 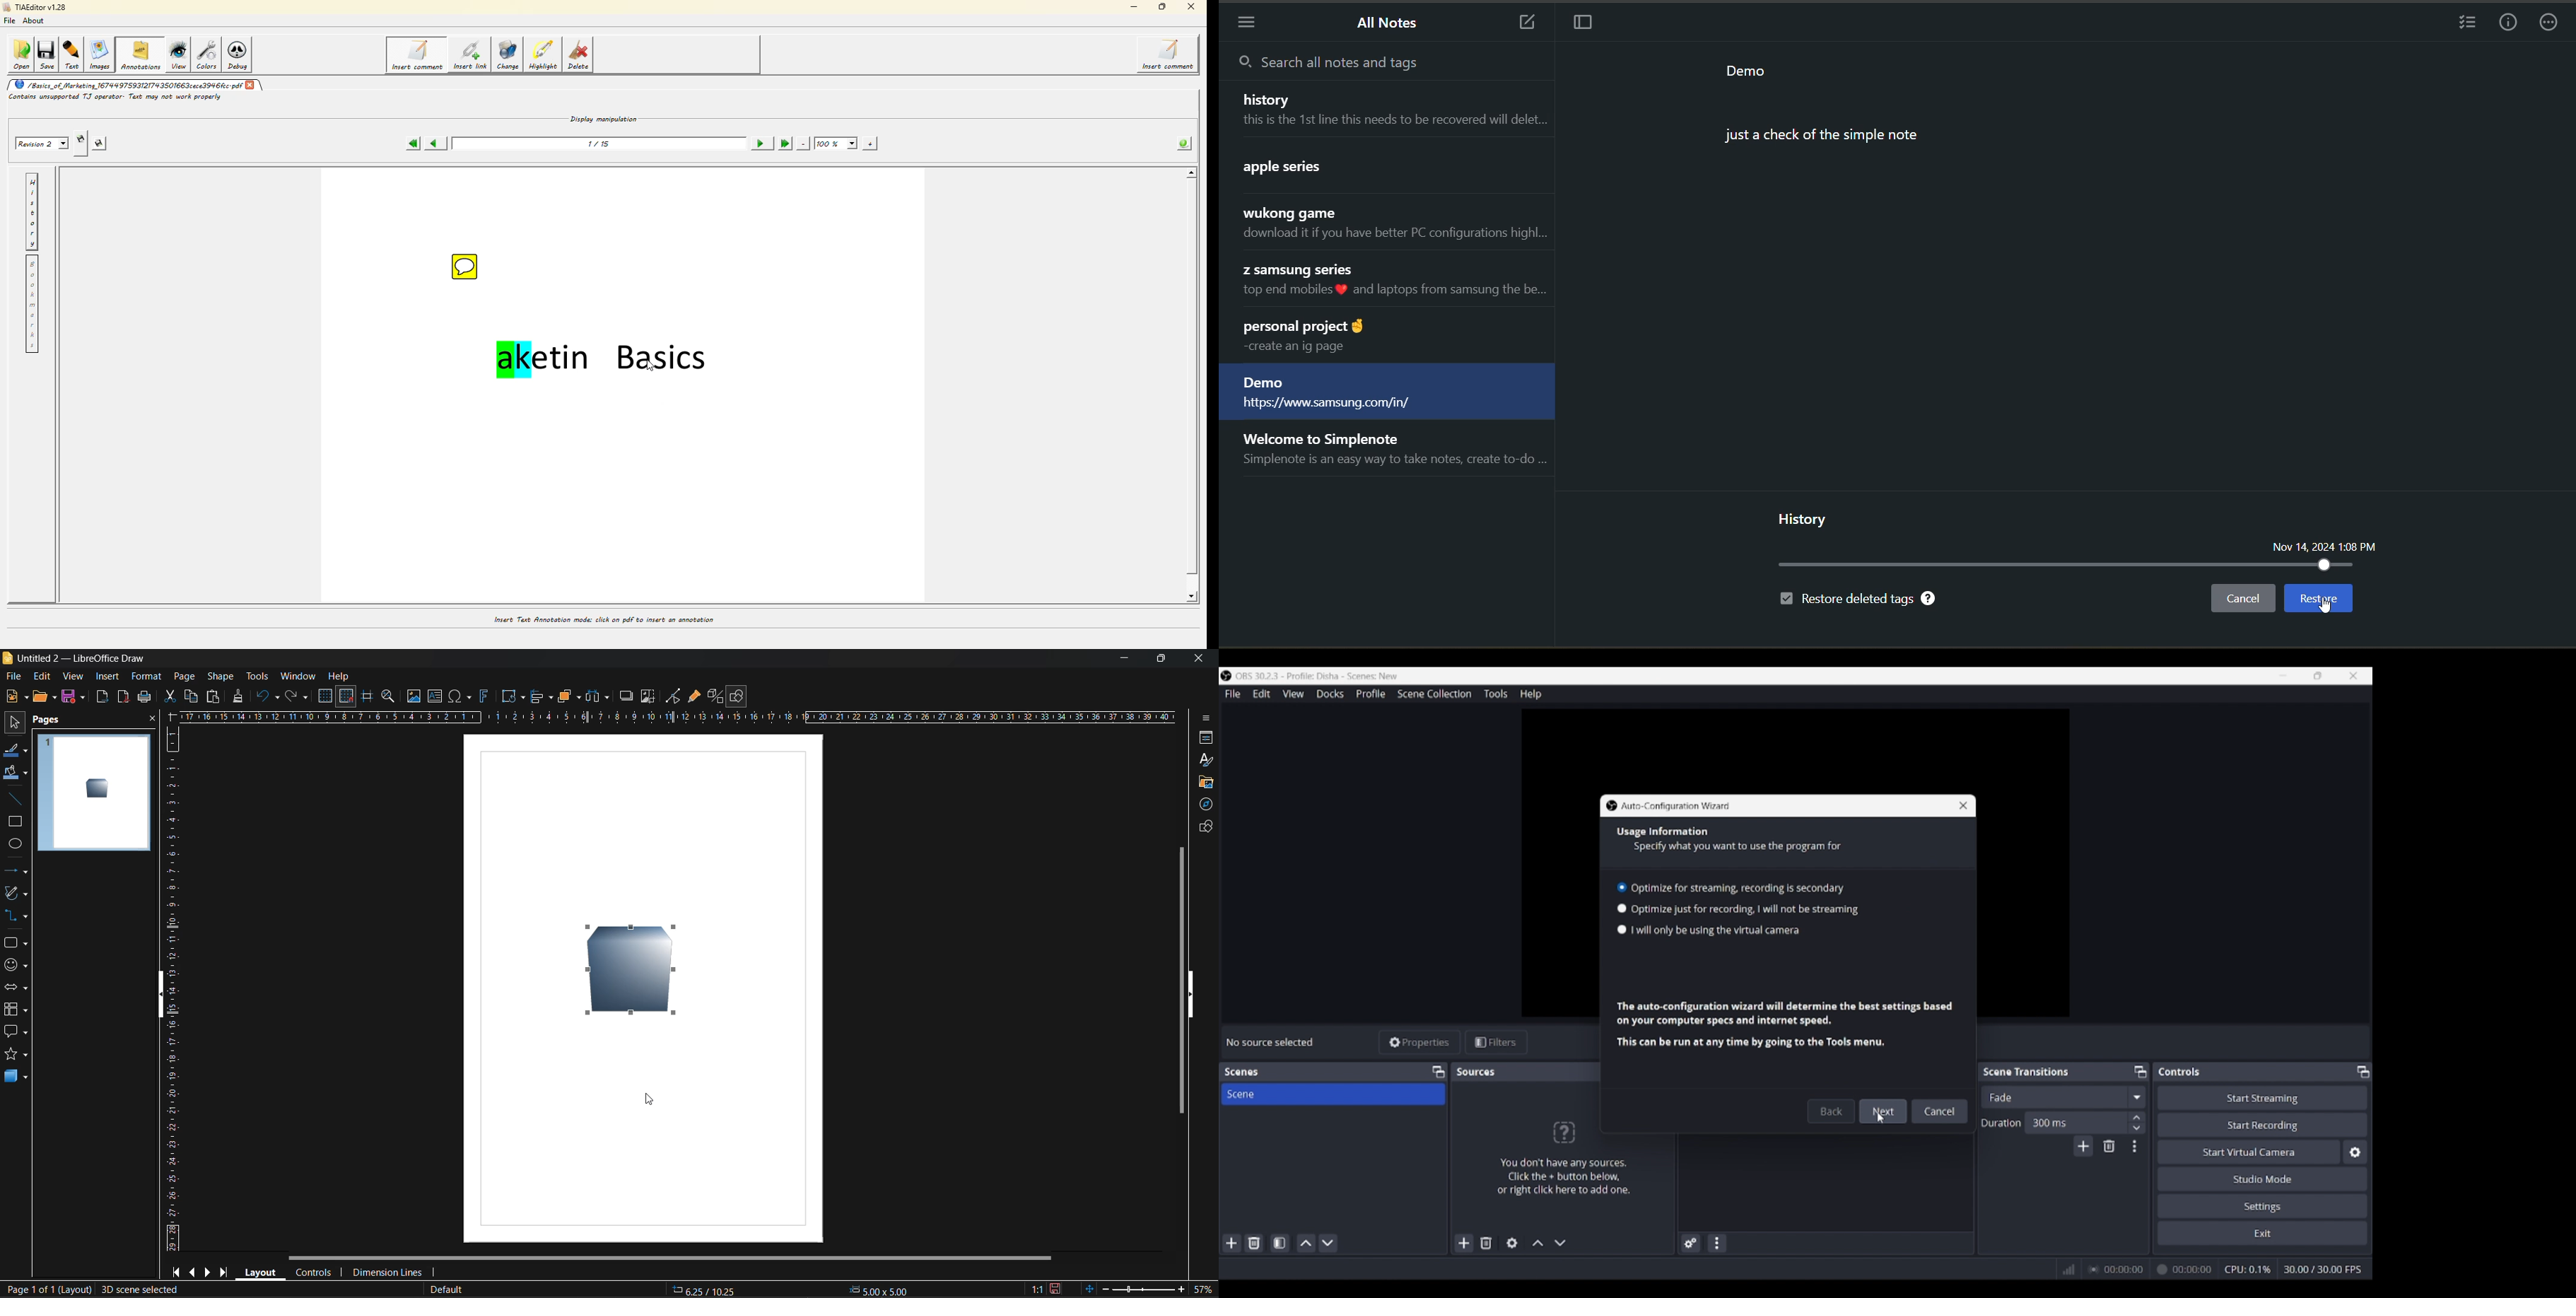 What do you see at coordinates (1330, 694) in the screenshot?
I see `Docks menu` at bounding box center [1330, 694].